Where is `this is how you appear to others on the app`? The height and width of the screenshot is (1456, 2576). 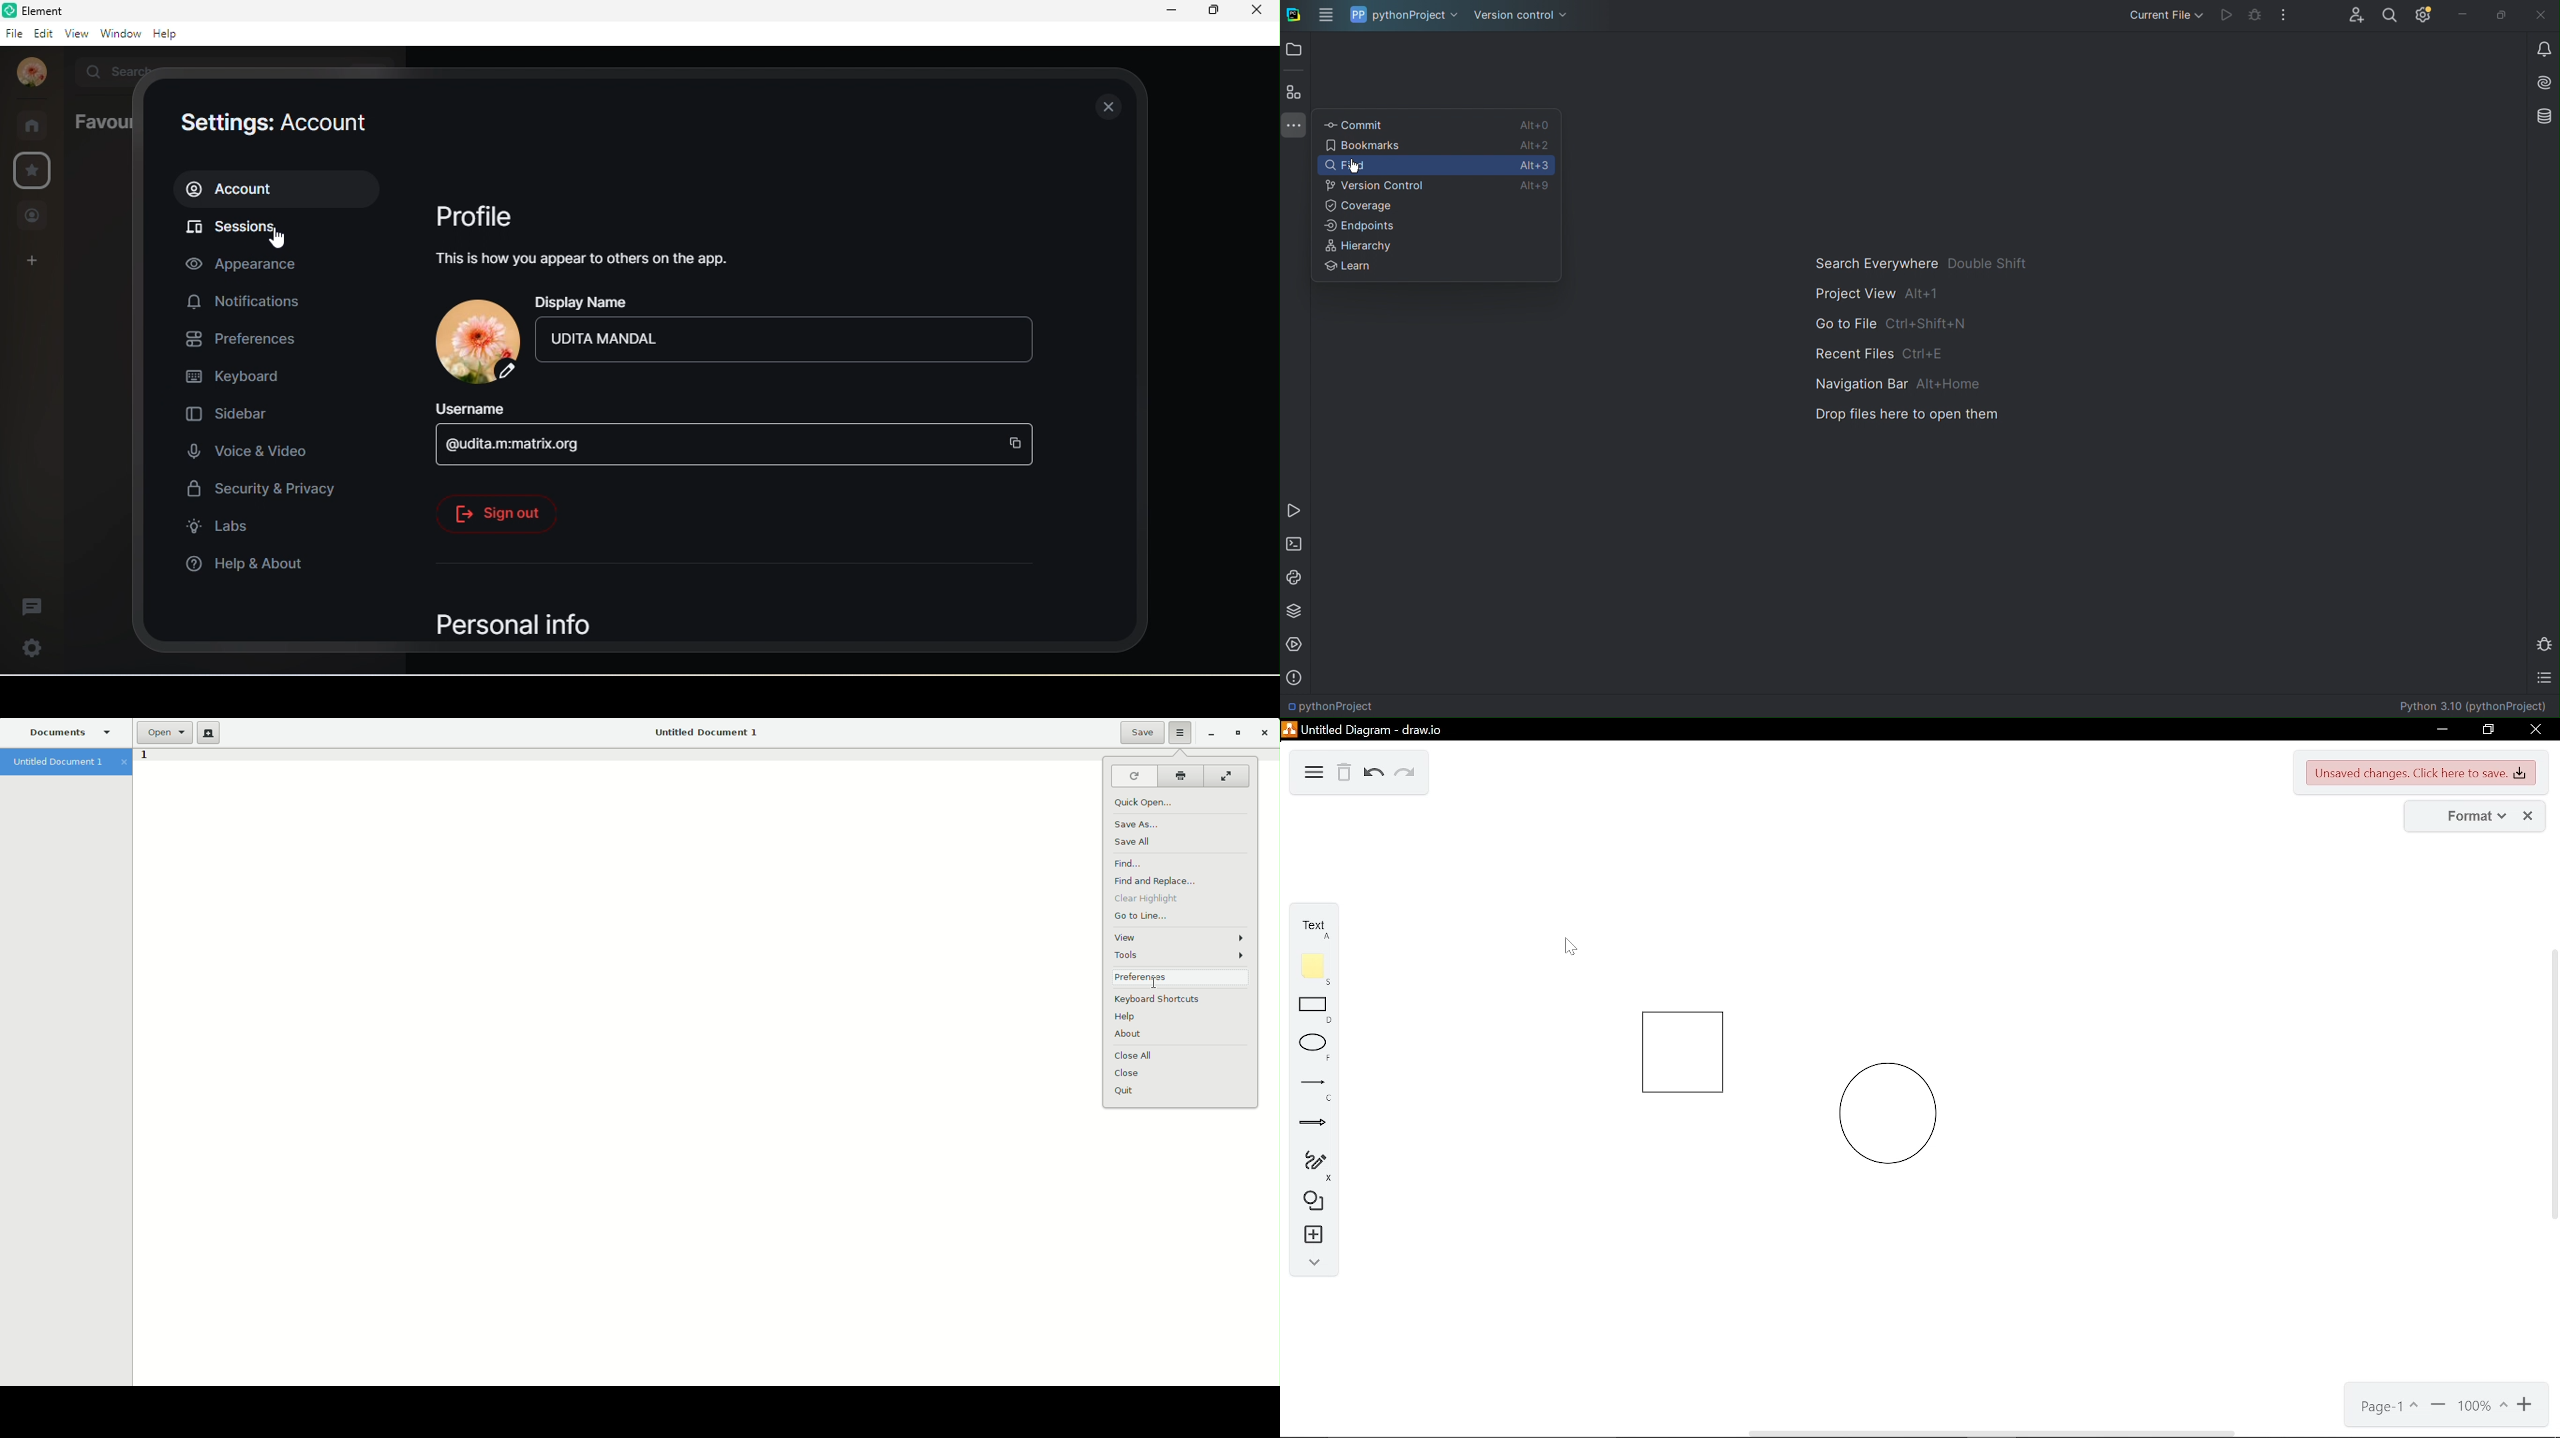 this is how you appear to others on the app is located at coordinates (591, 258).